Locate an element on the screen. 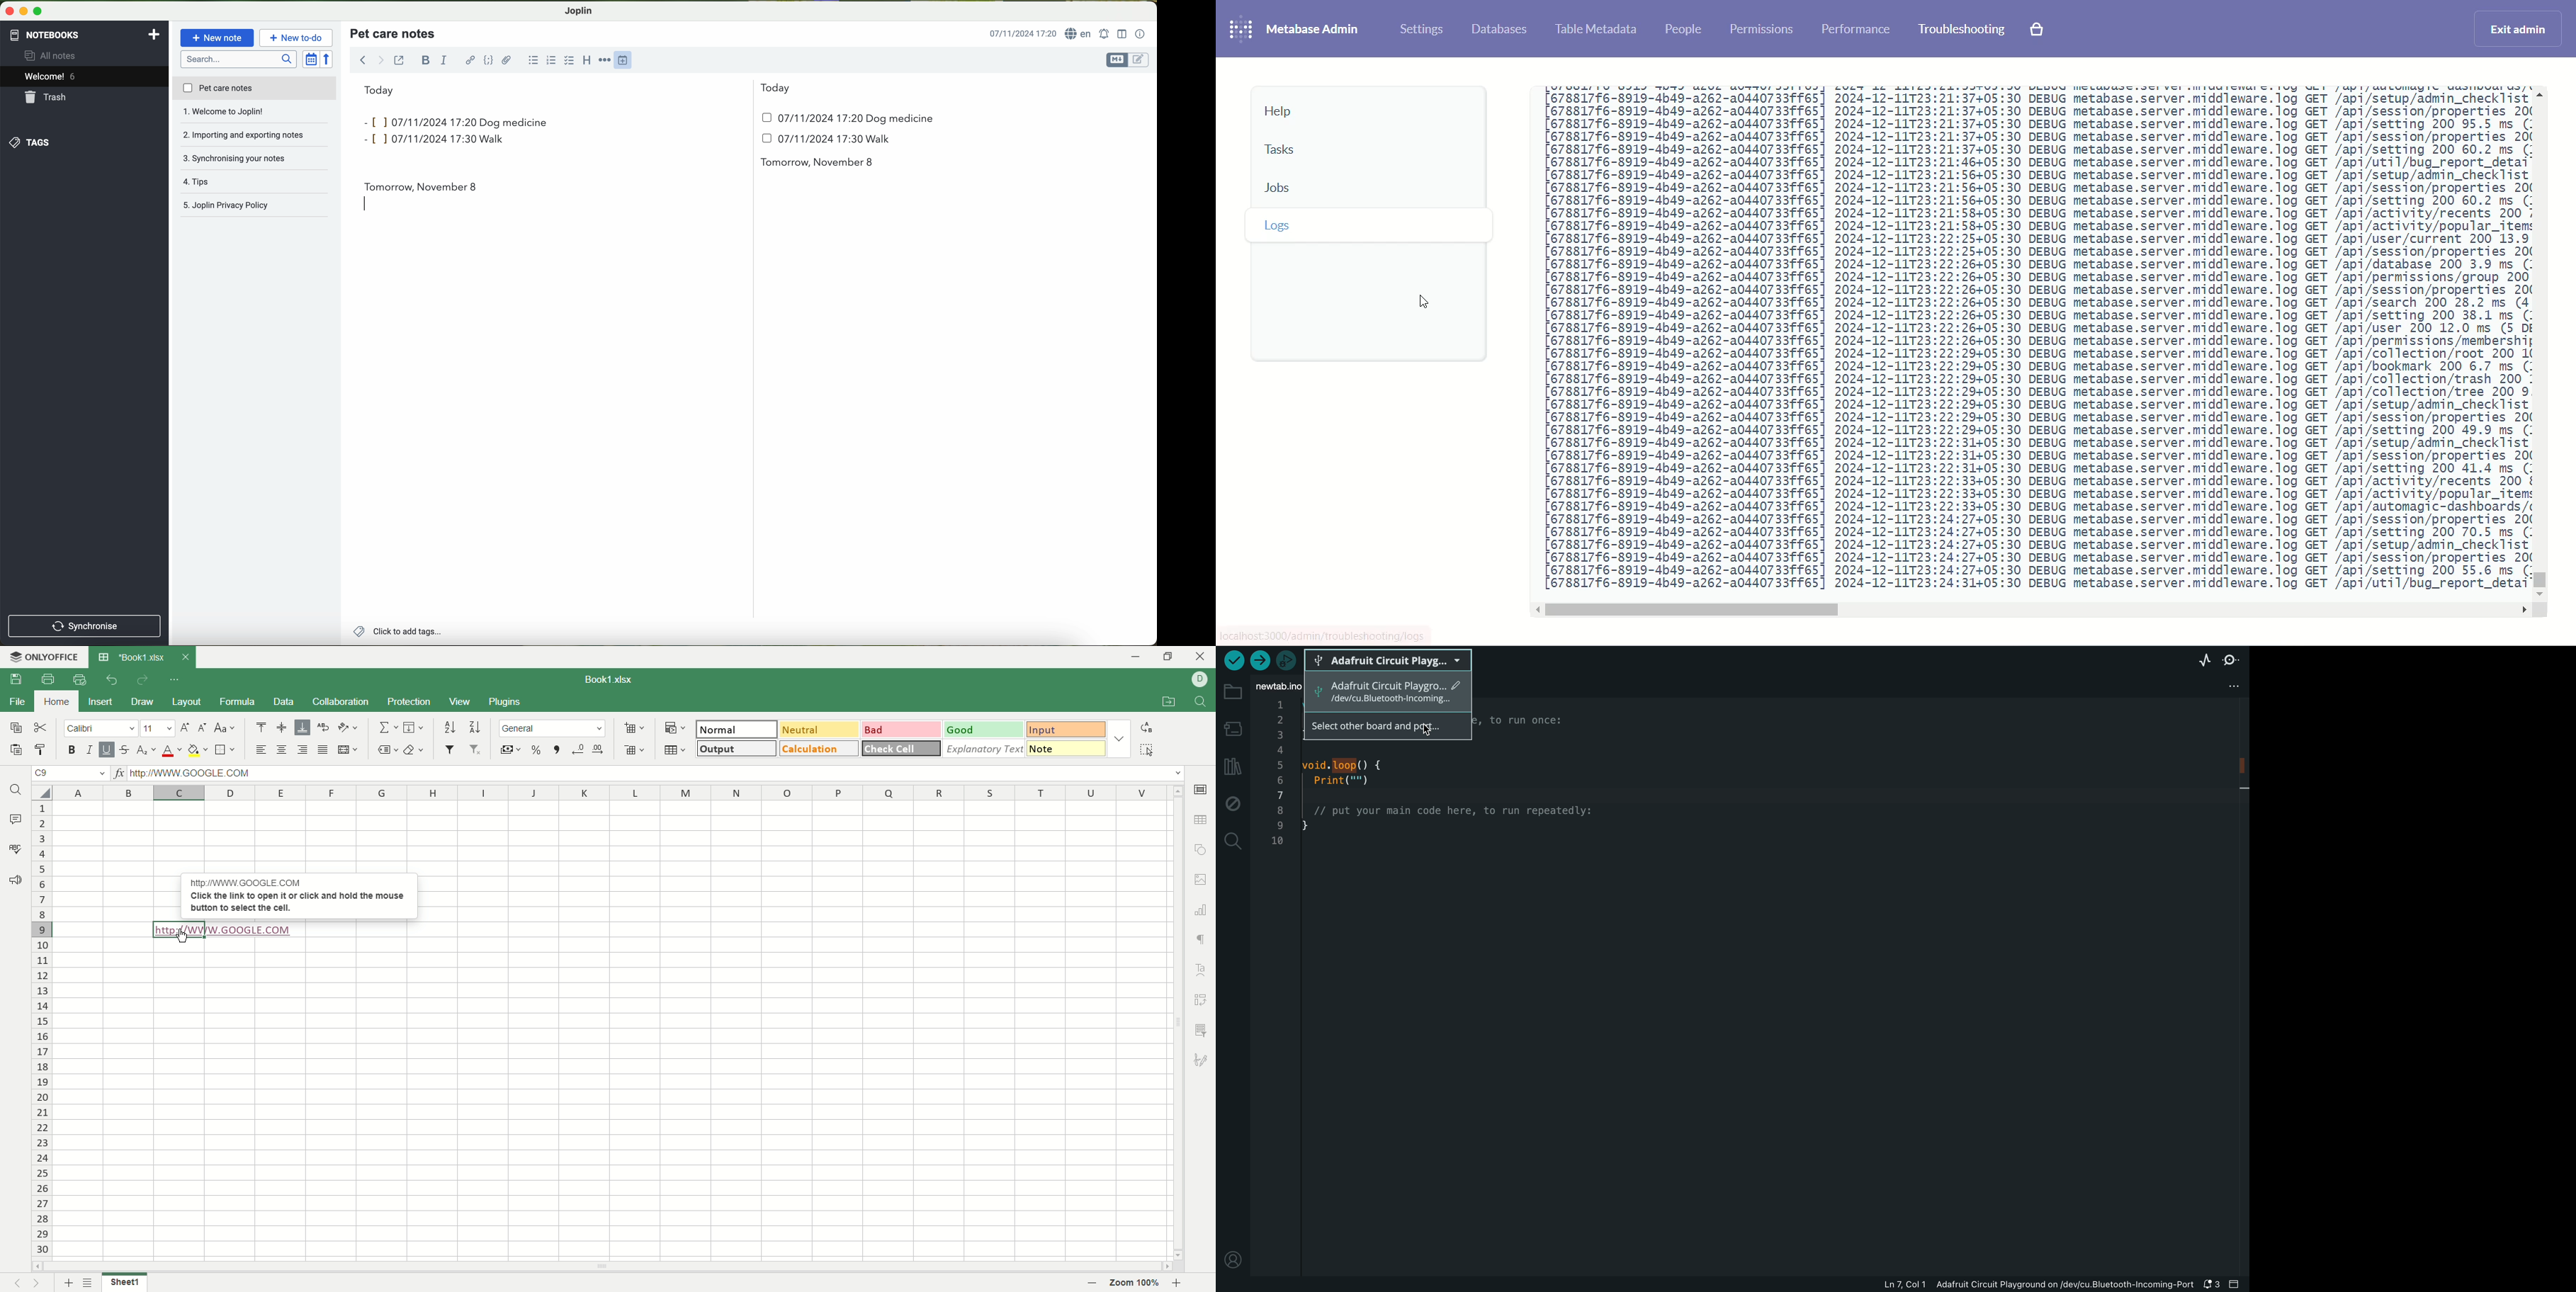 Image resolution: width=2576 pixels, height=1316 pixels. library manager is located at coordinates (1233, 765).